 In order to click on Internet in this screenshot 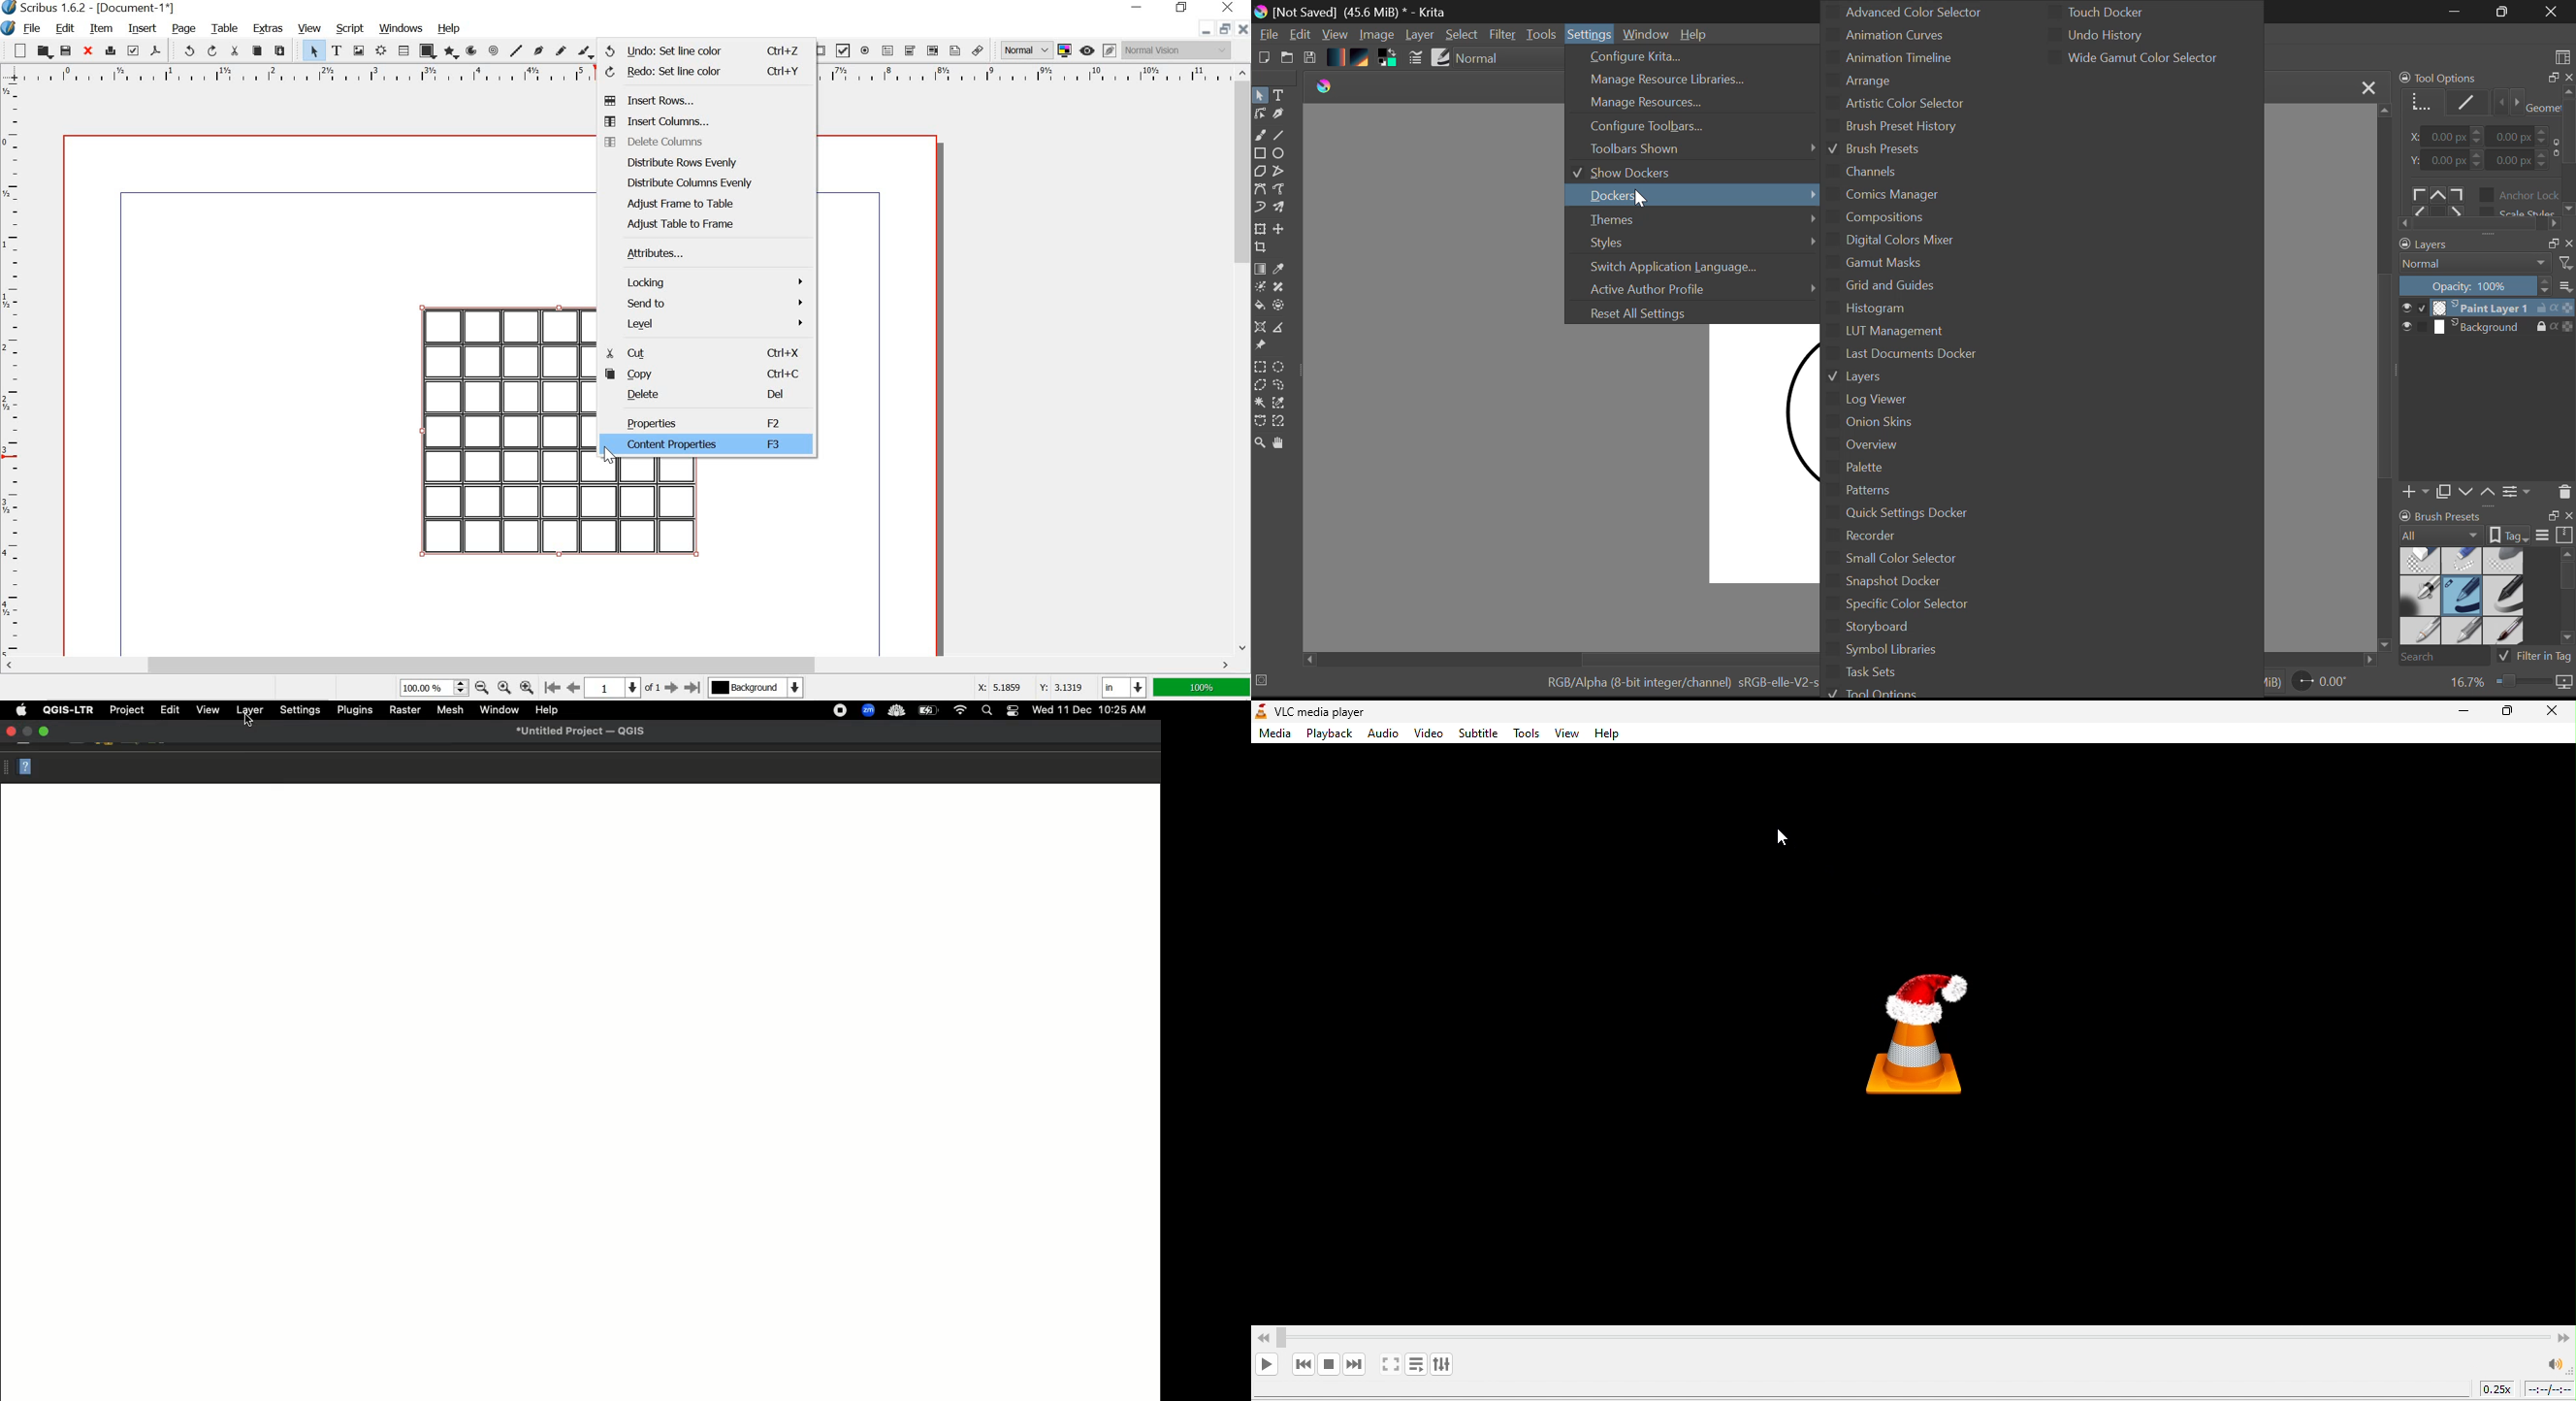, I will do `click(960, 710)`.